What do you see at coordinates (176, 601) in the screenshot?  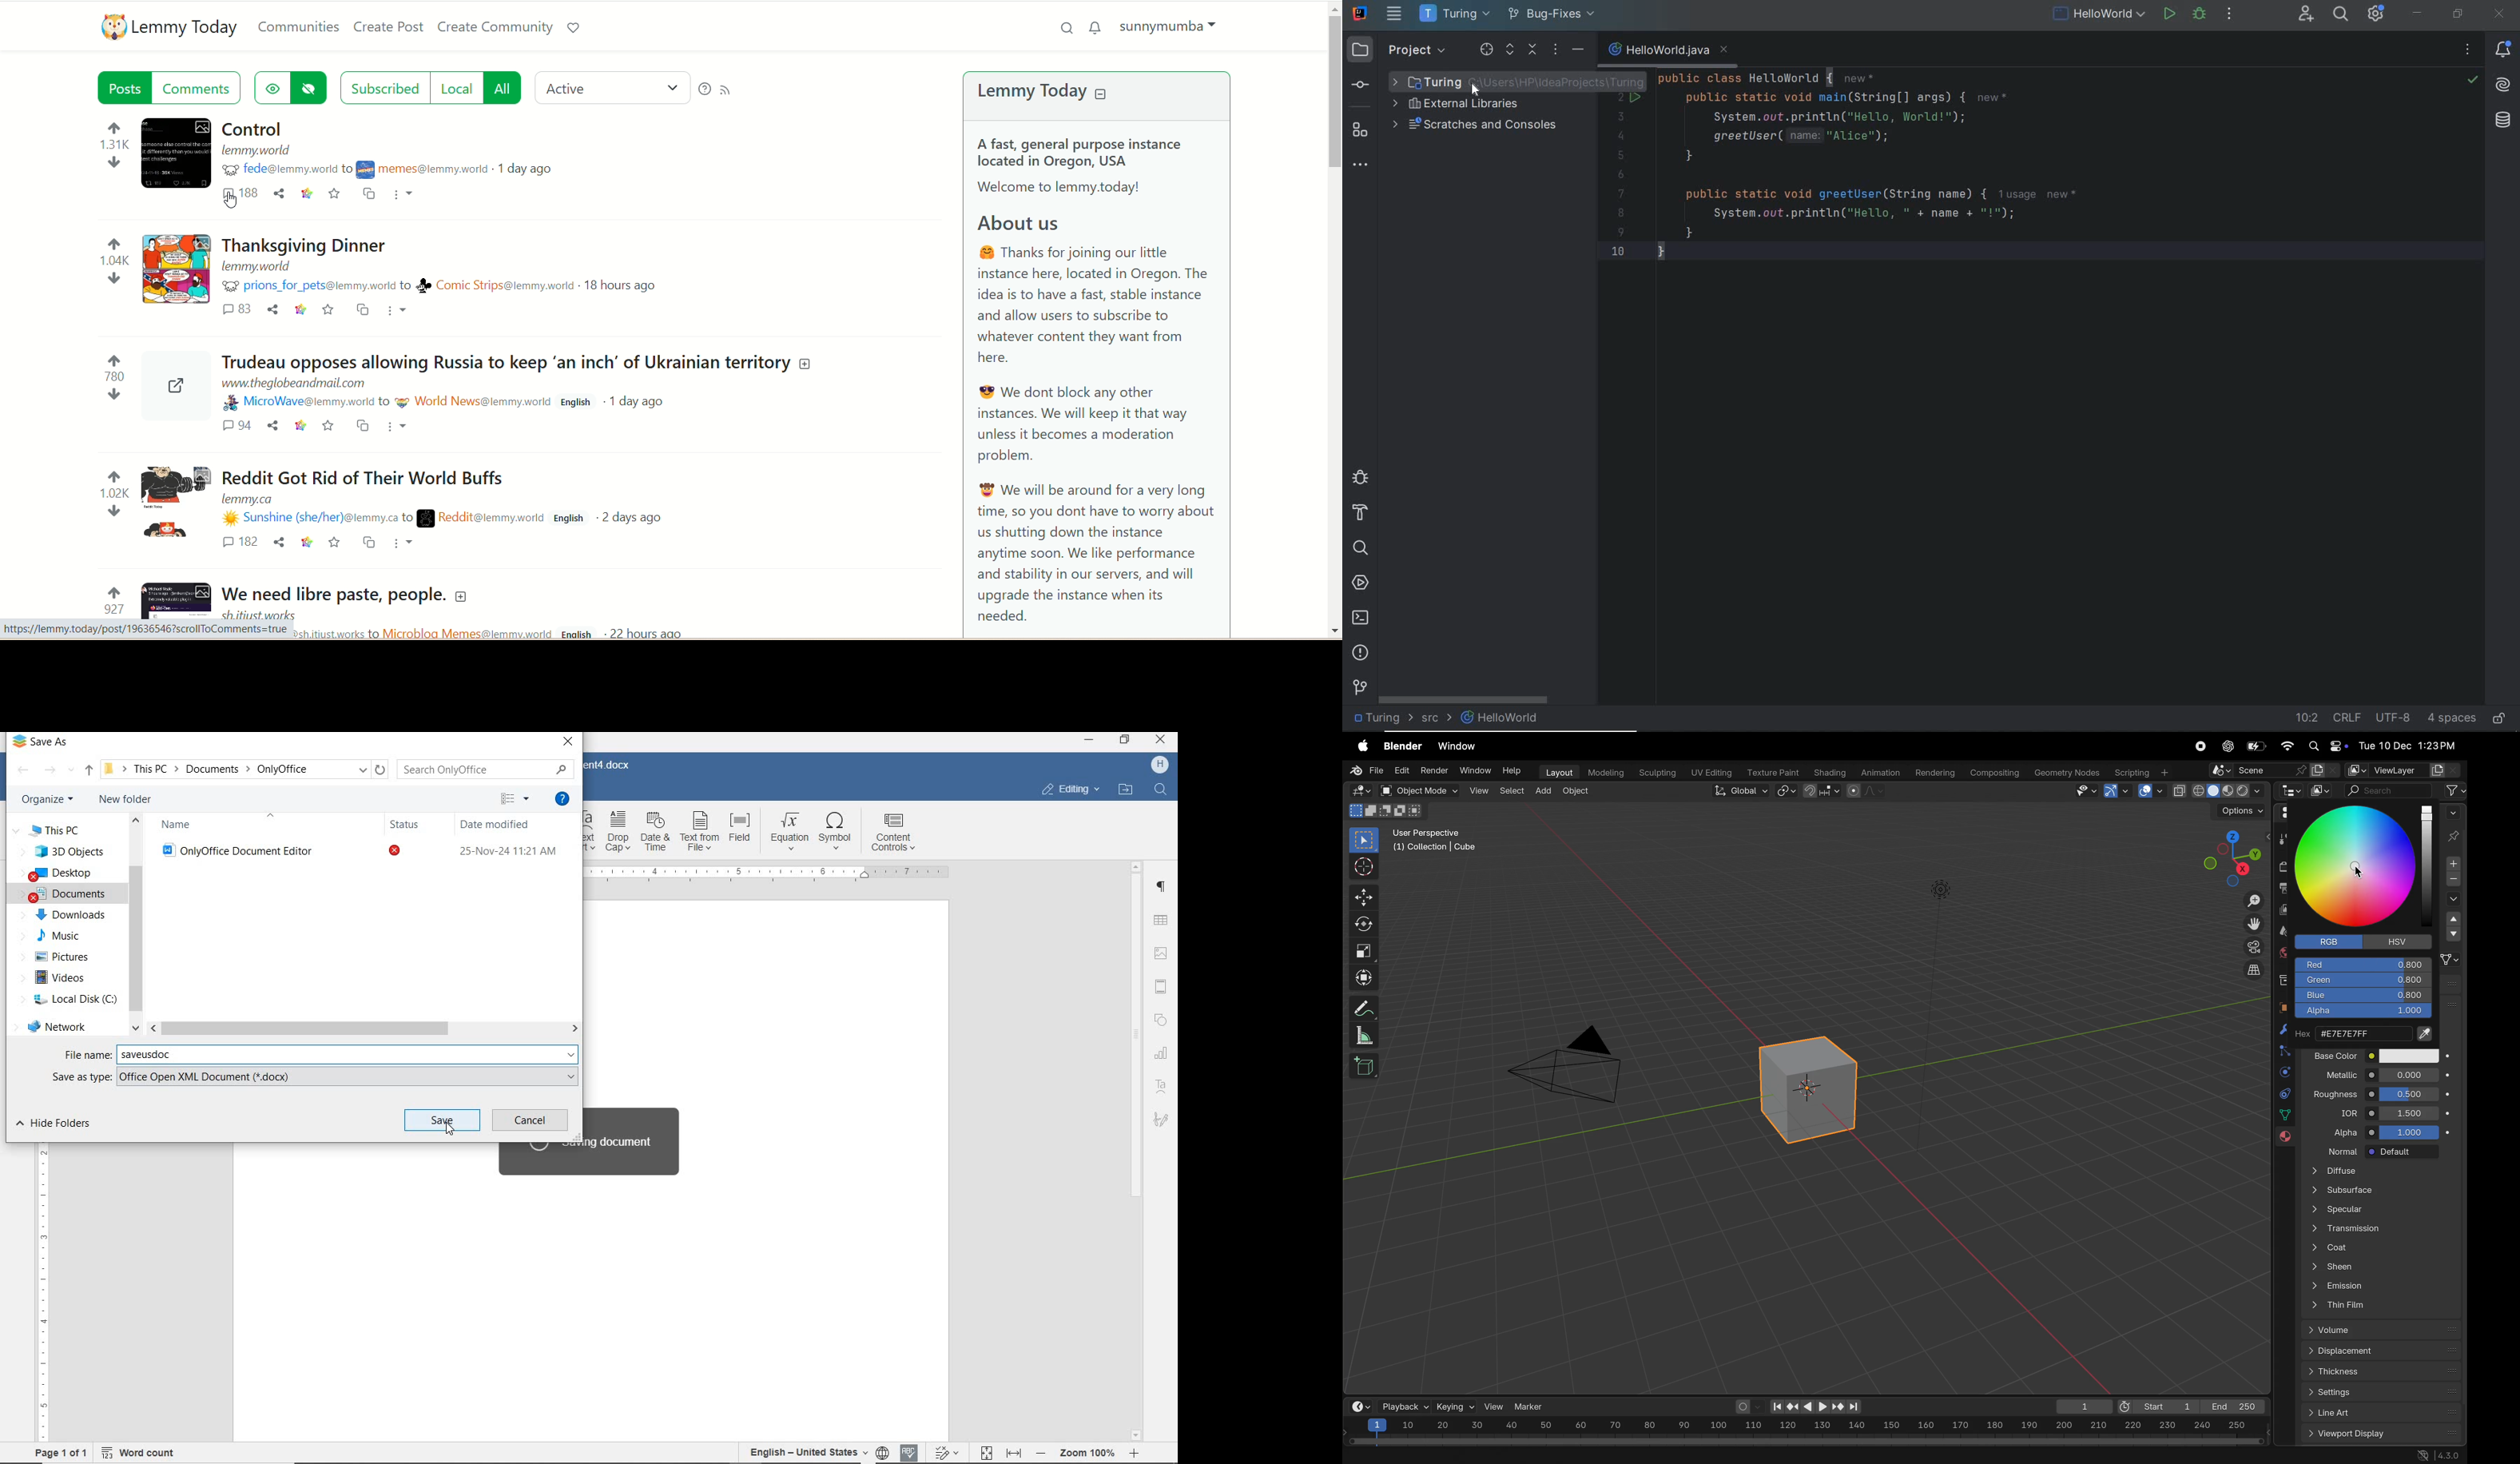 I see `Expand the post with the image details` at bounding box center [176, 601].